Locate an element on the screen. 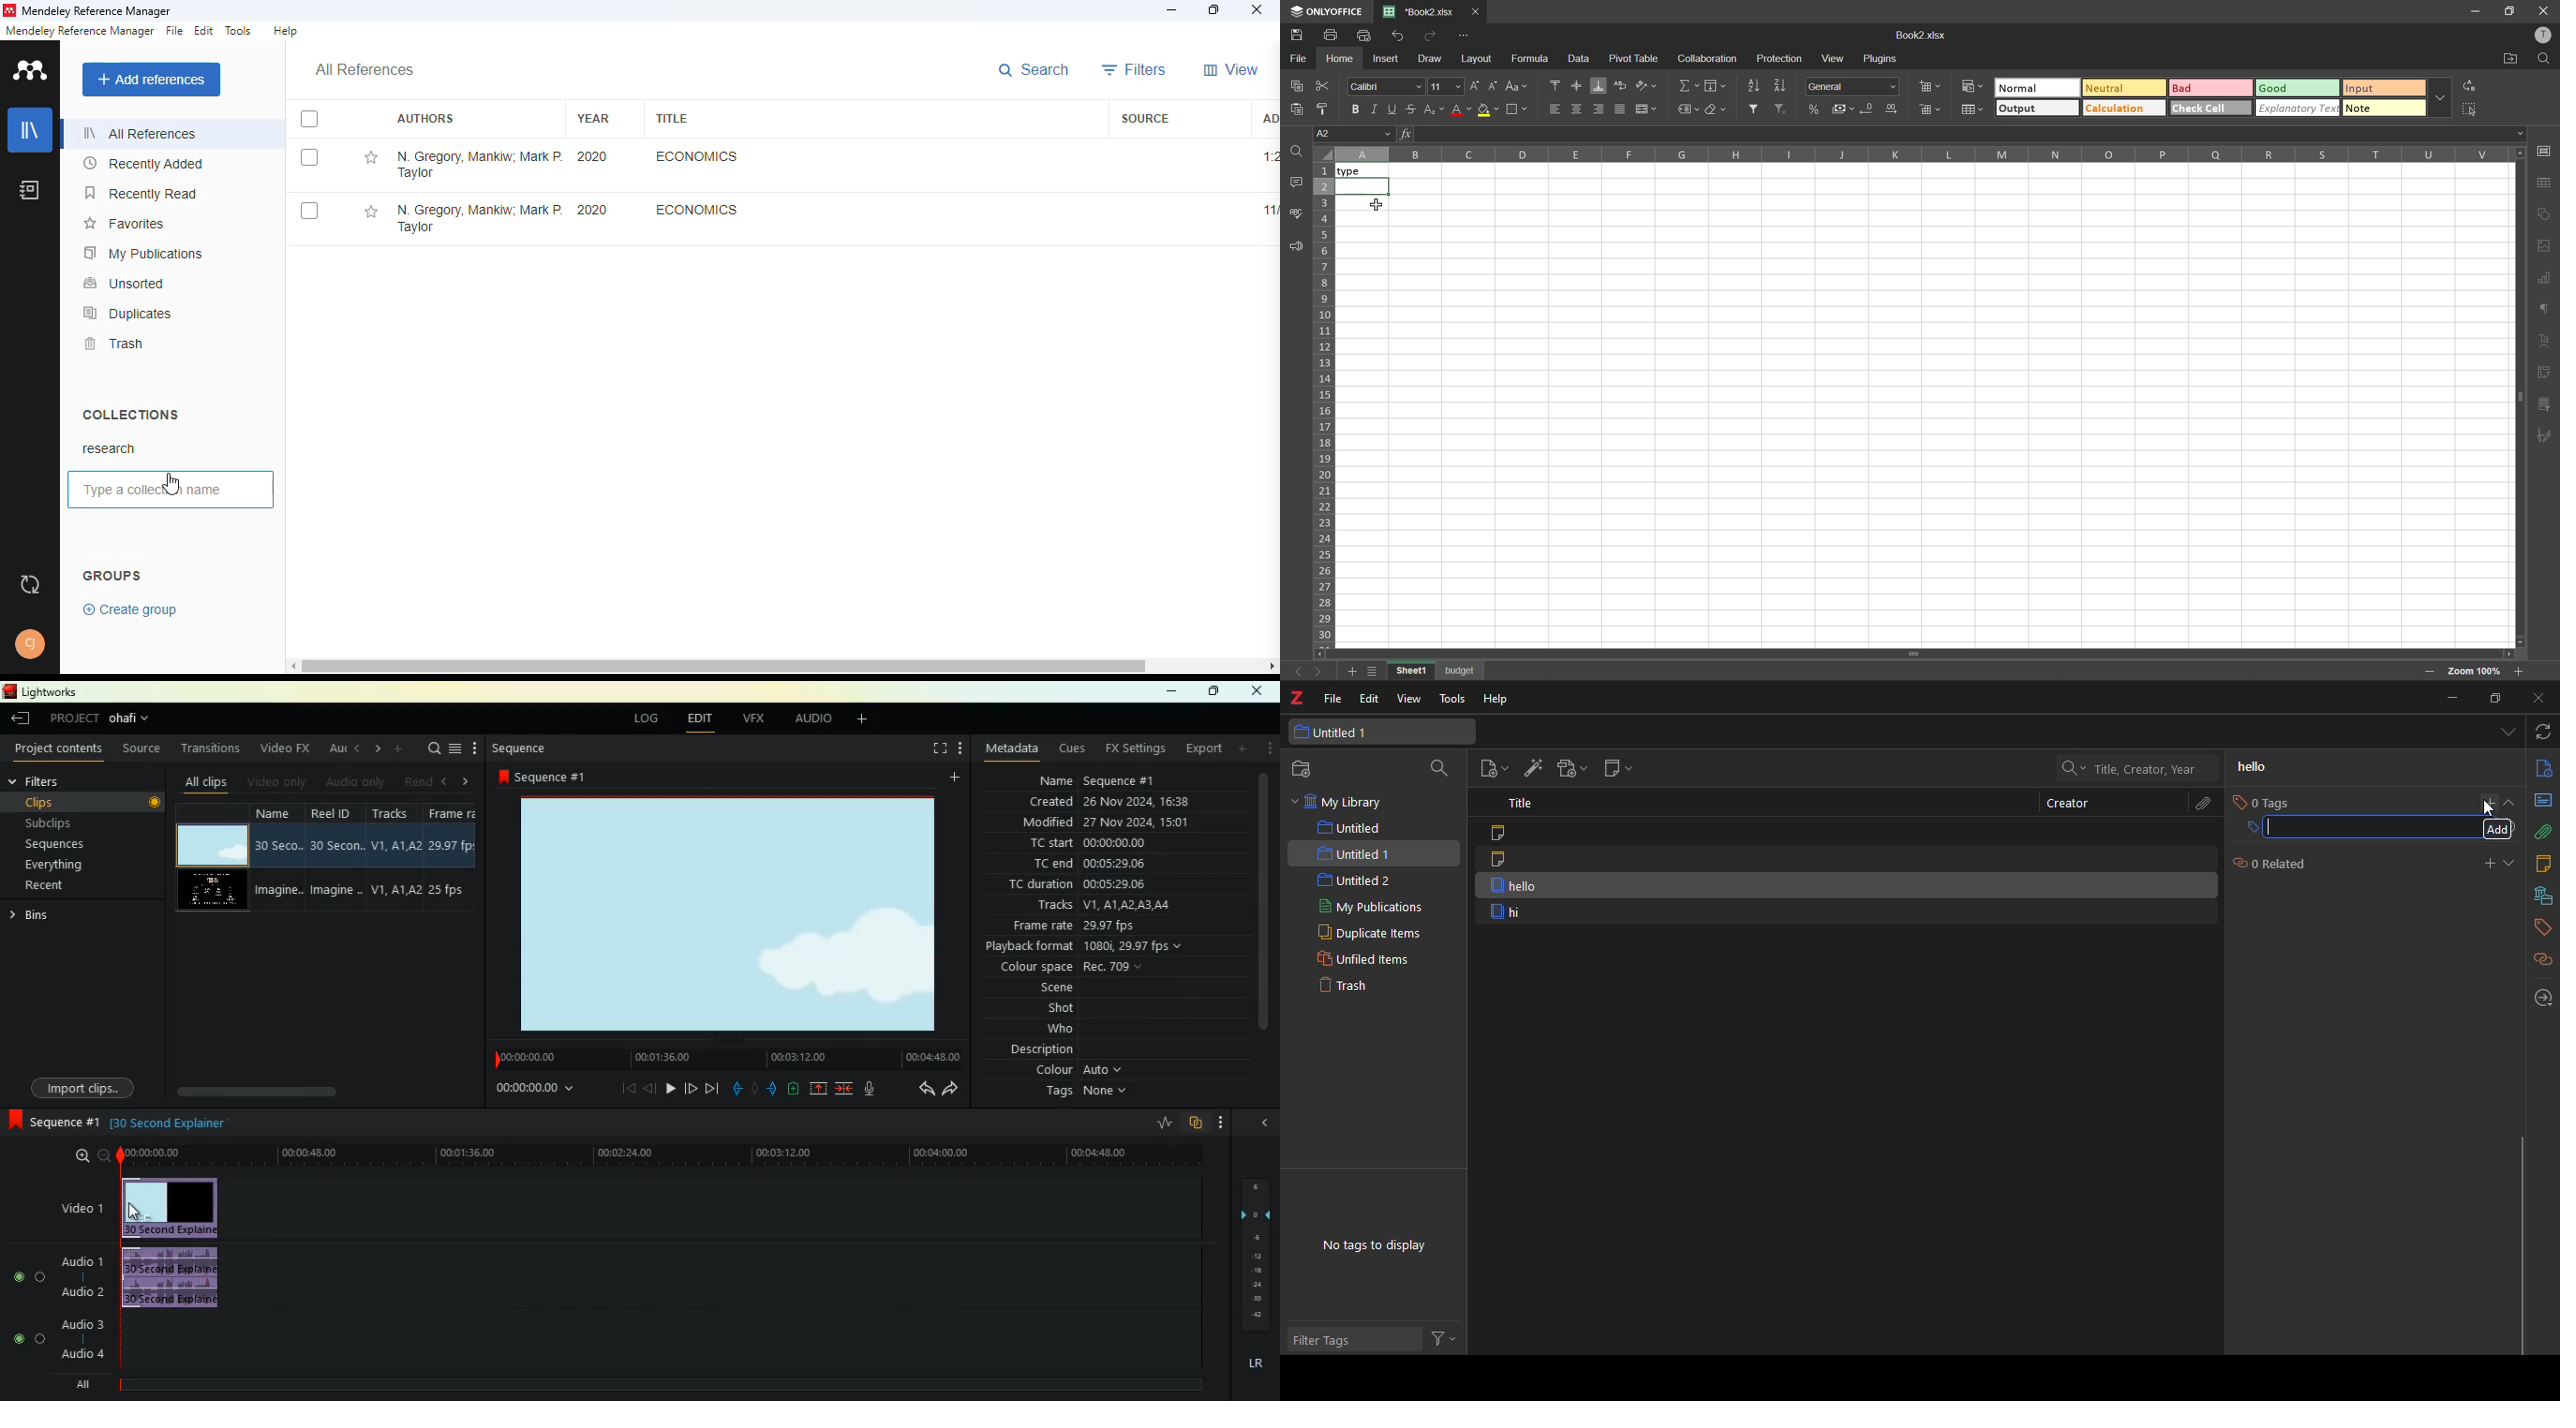 The width and height of the screenshot is (2576, 1428). logo is located at coordinates (8, 10).